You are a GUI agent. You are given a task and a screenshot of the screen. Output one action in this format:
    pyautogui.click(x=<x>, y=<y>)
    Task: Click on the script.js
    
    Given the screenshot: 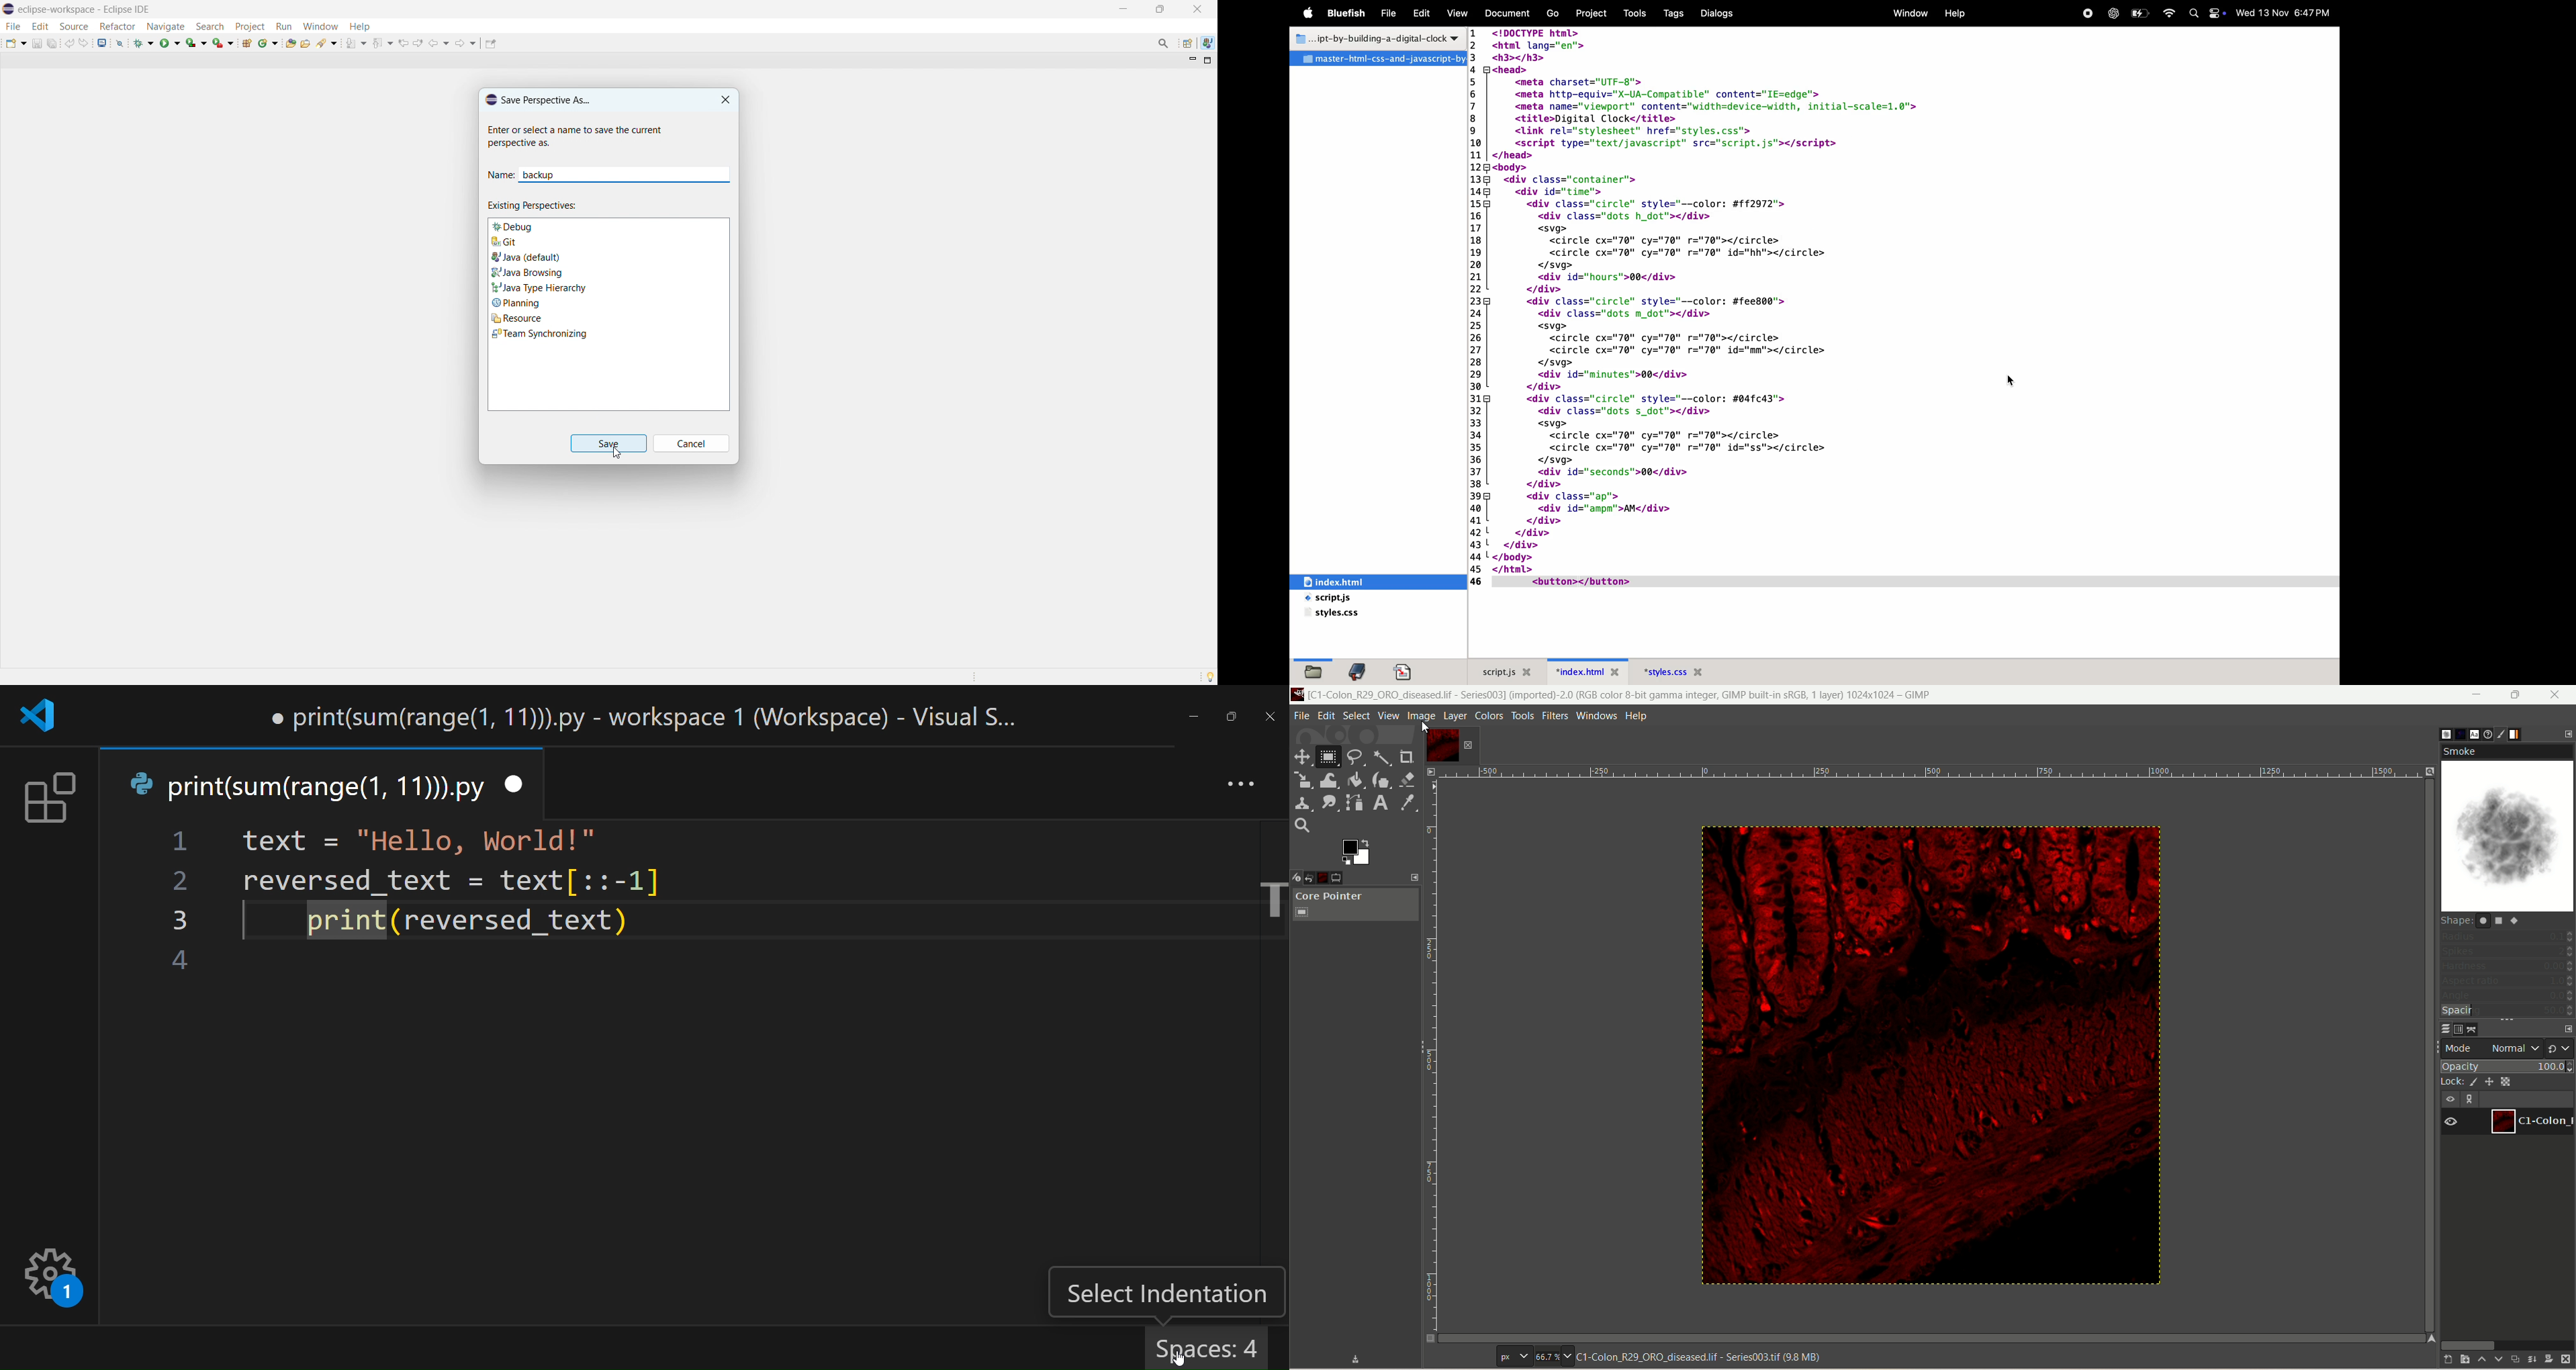 What is the action you would take?
    pyautogui.click(x=1495, y=671)
    